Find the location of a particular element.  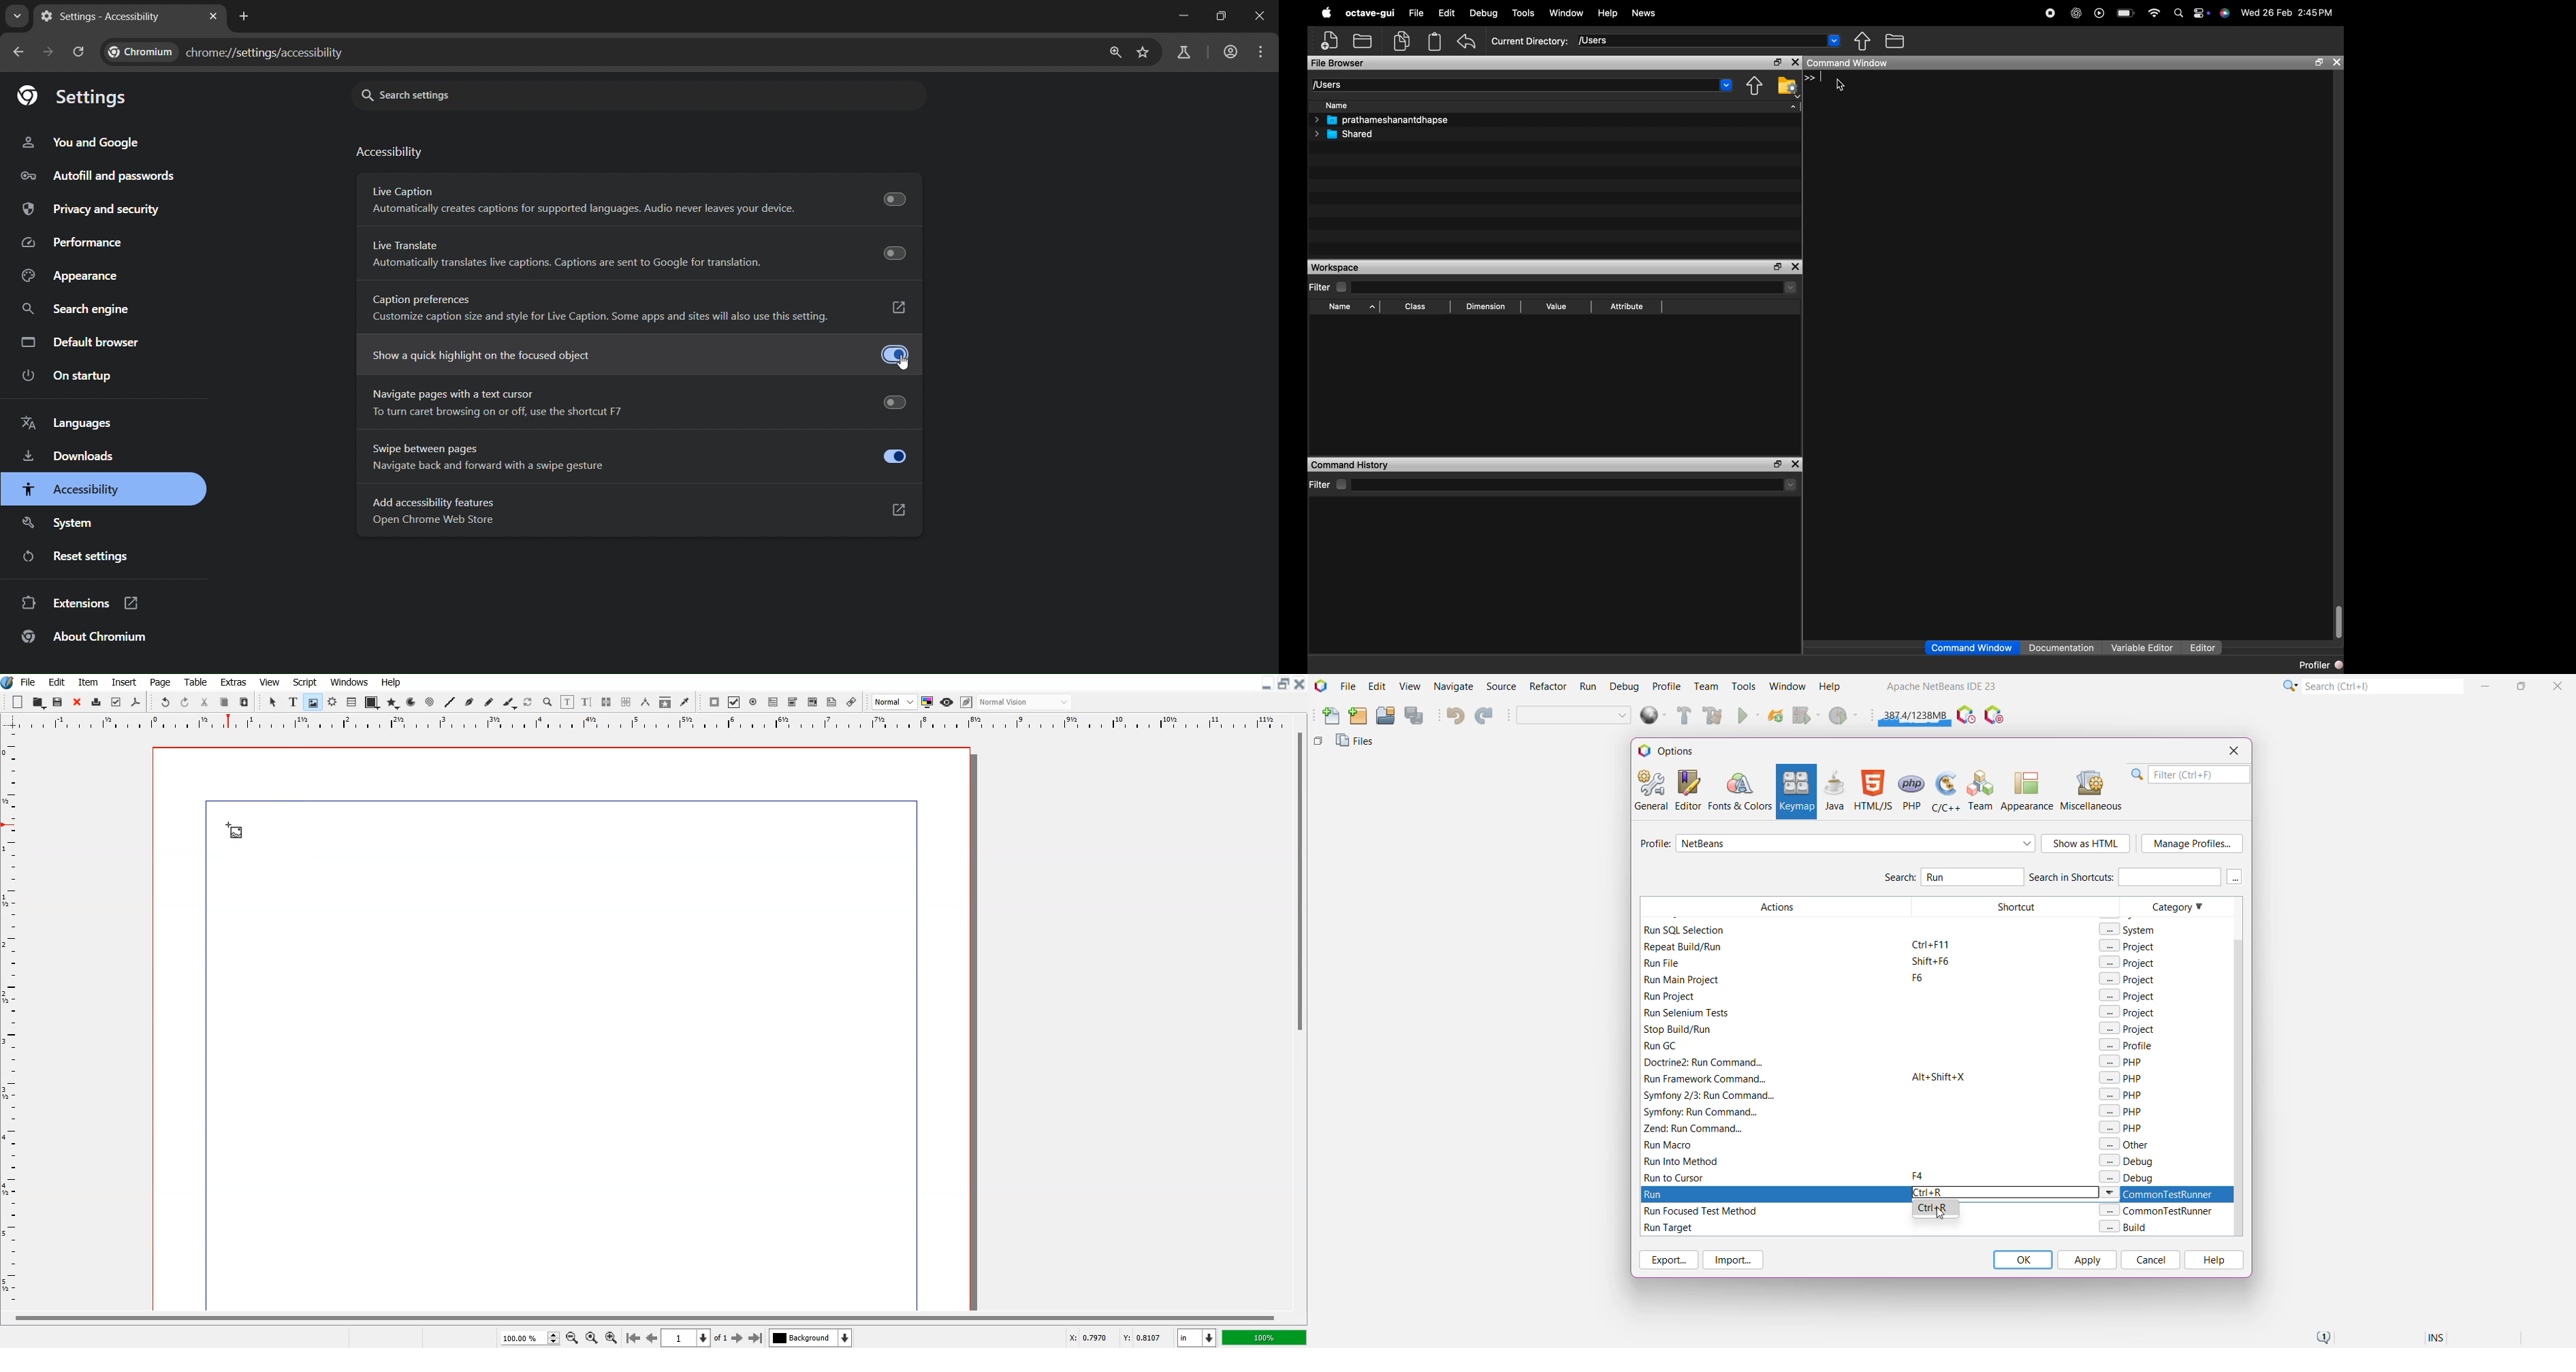

Rotate Item is located at coordinates (528, 703).